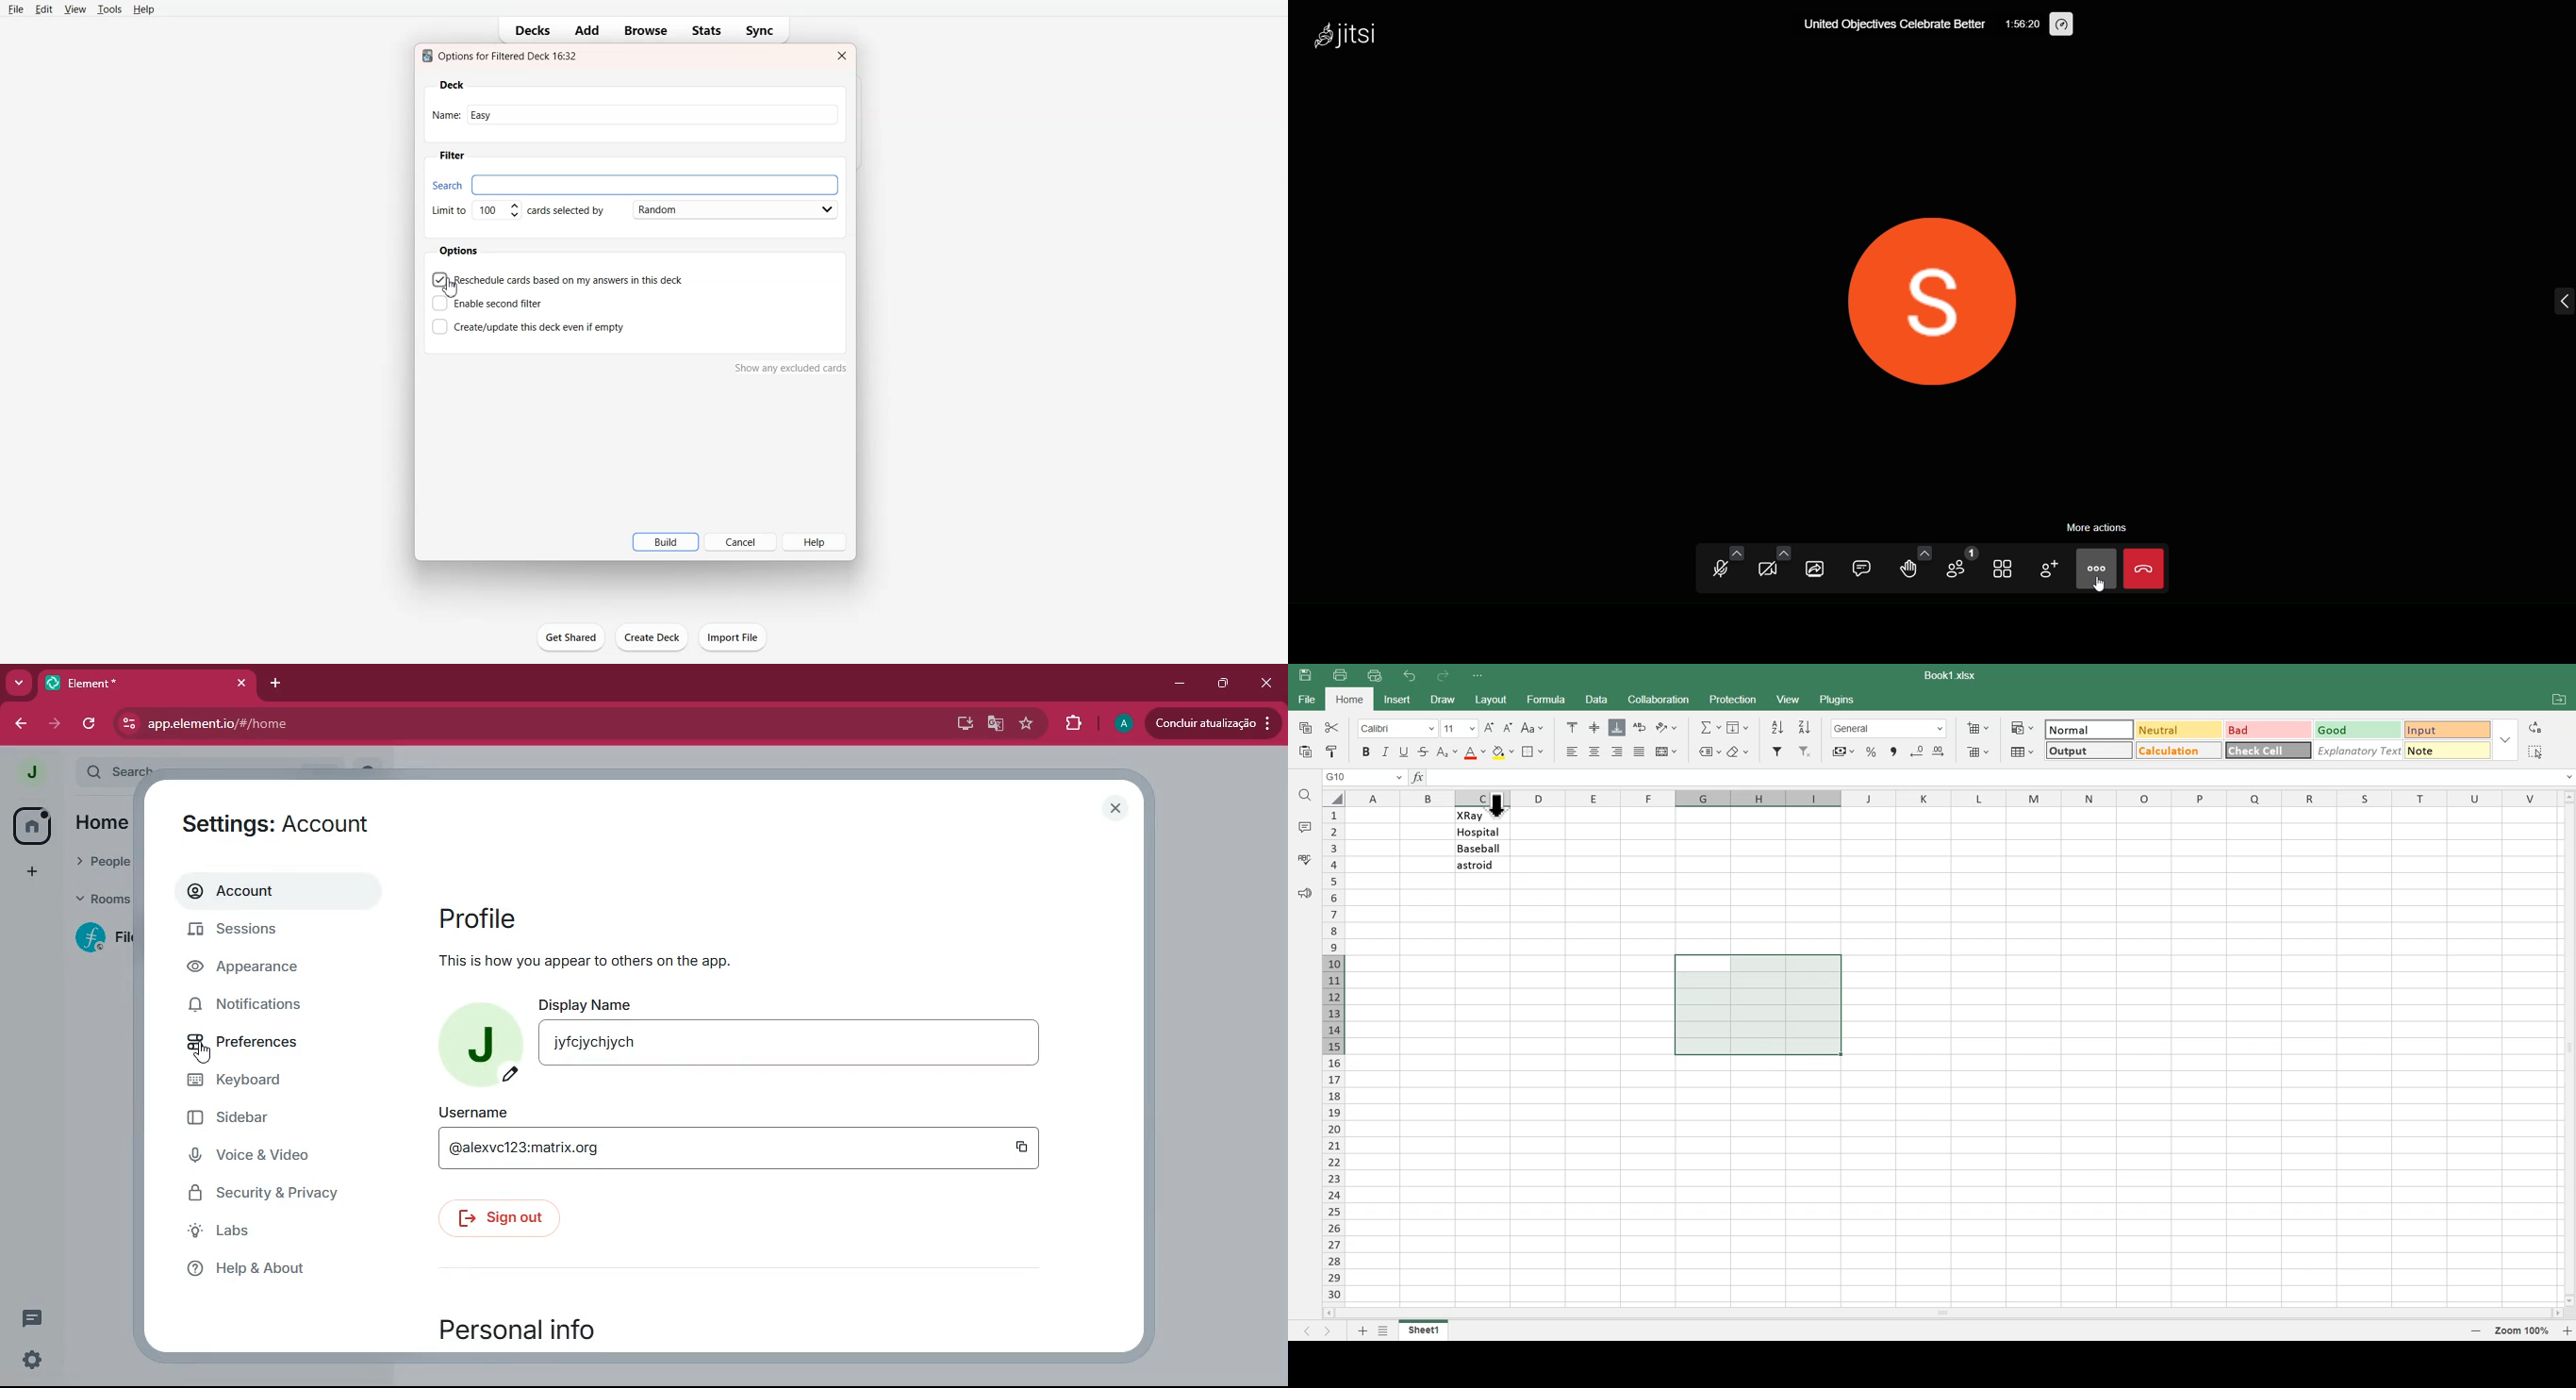  I want to click on Options, so click(461, 251).